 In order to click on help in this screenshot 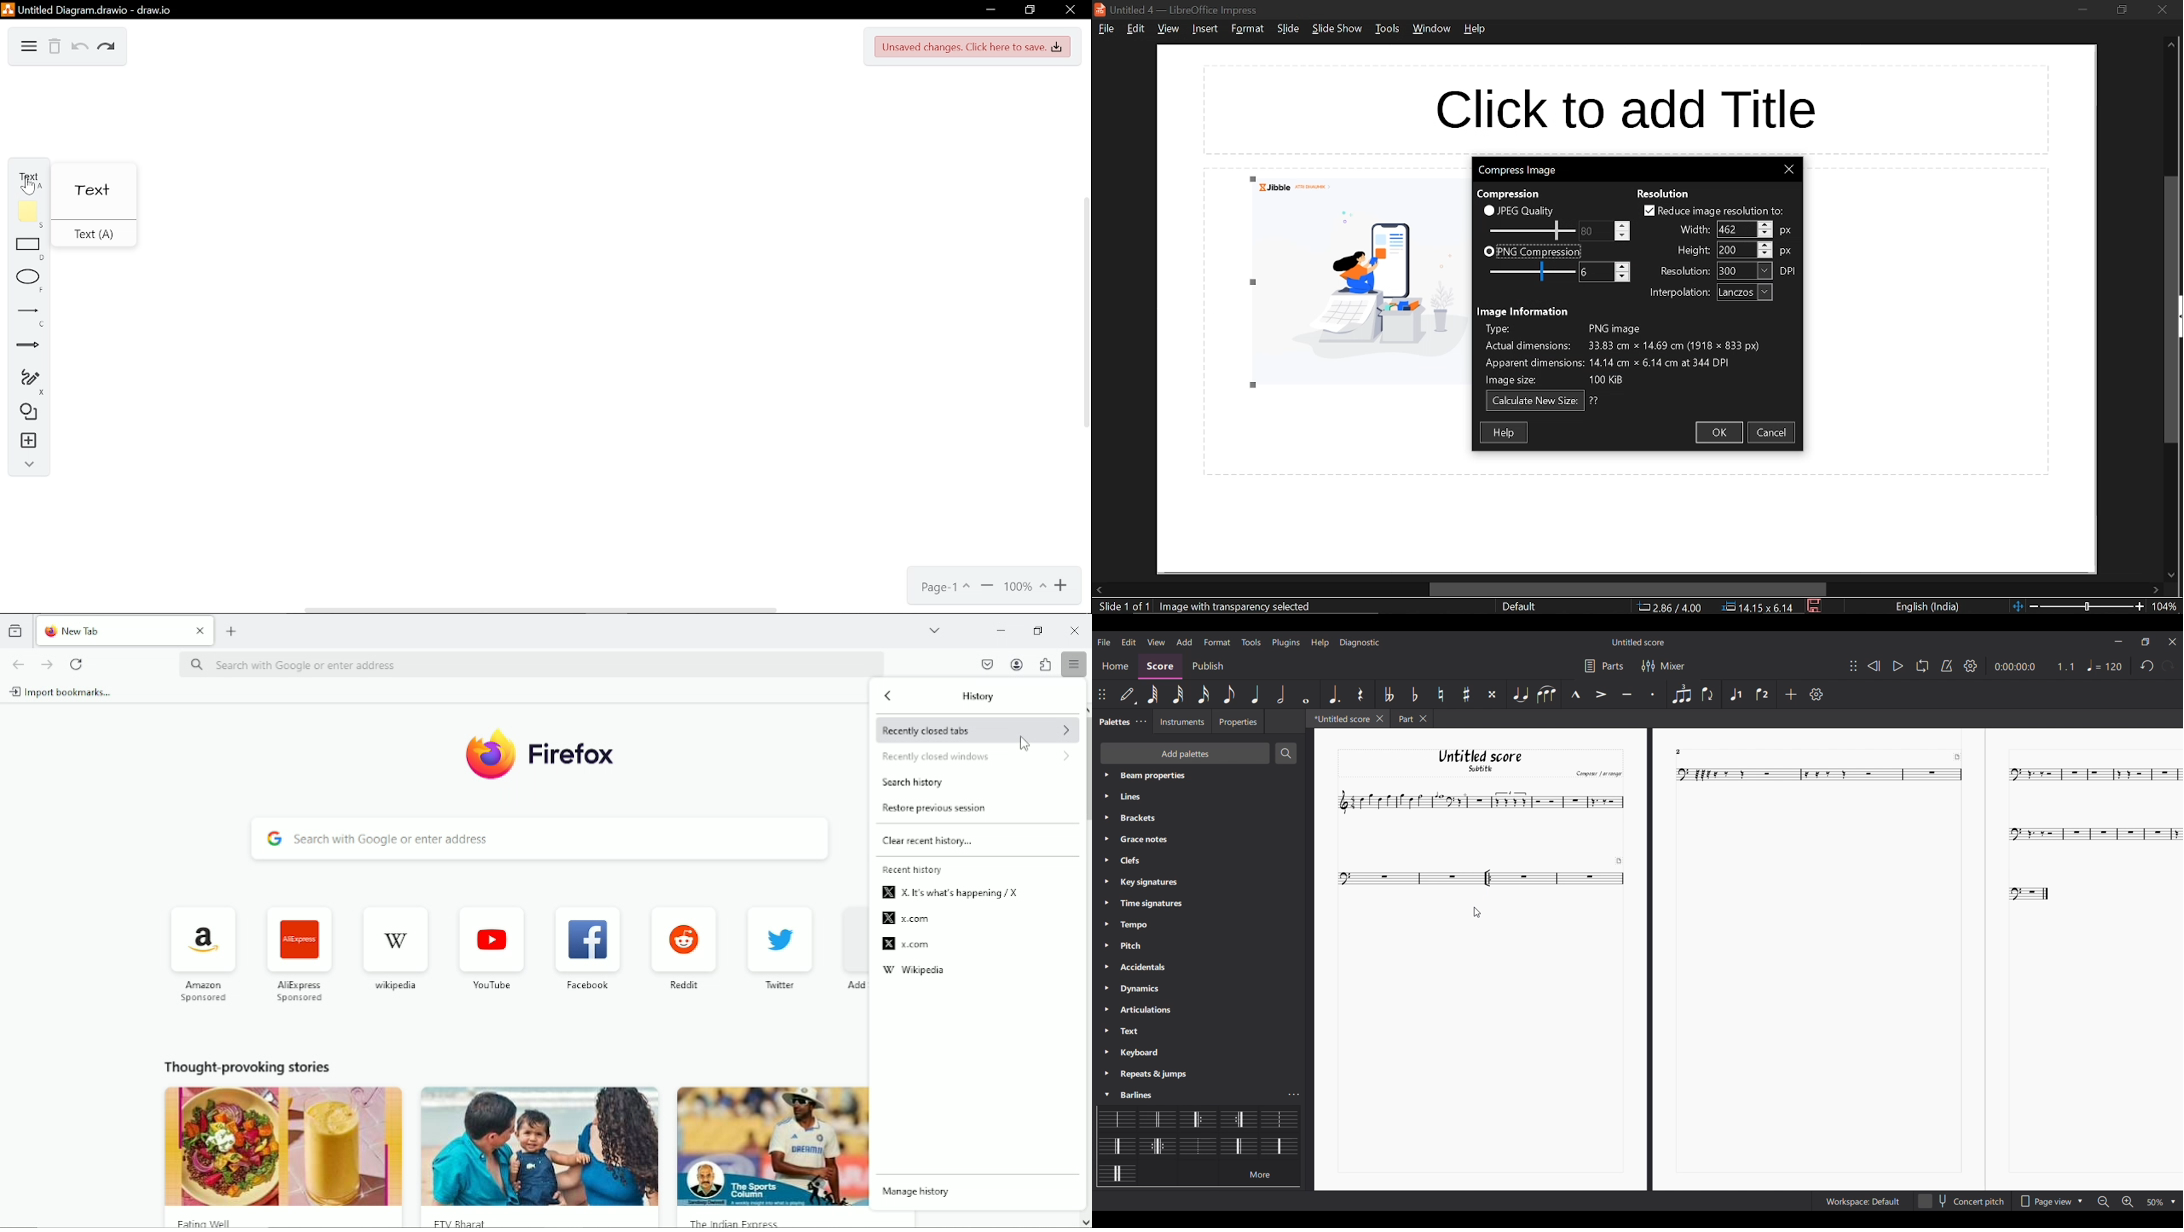, I will do `click(1477, 29)`.